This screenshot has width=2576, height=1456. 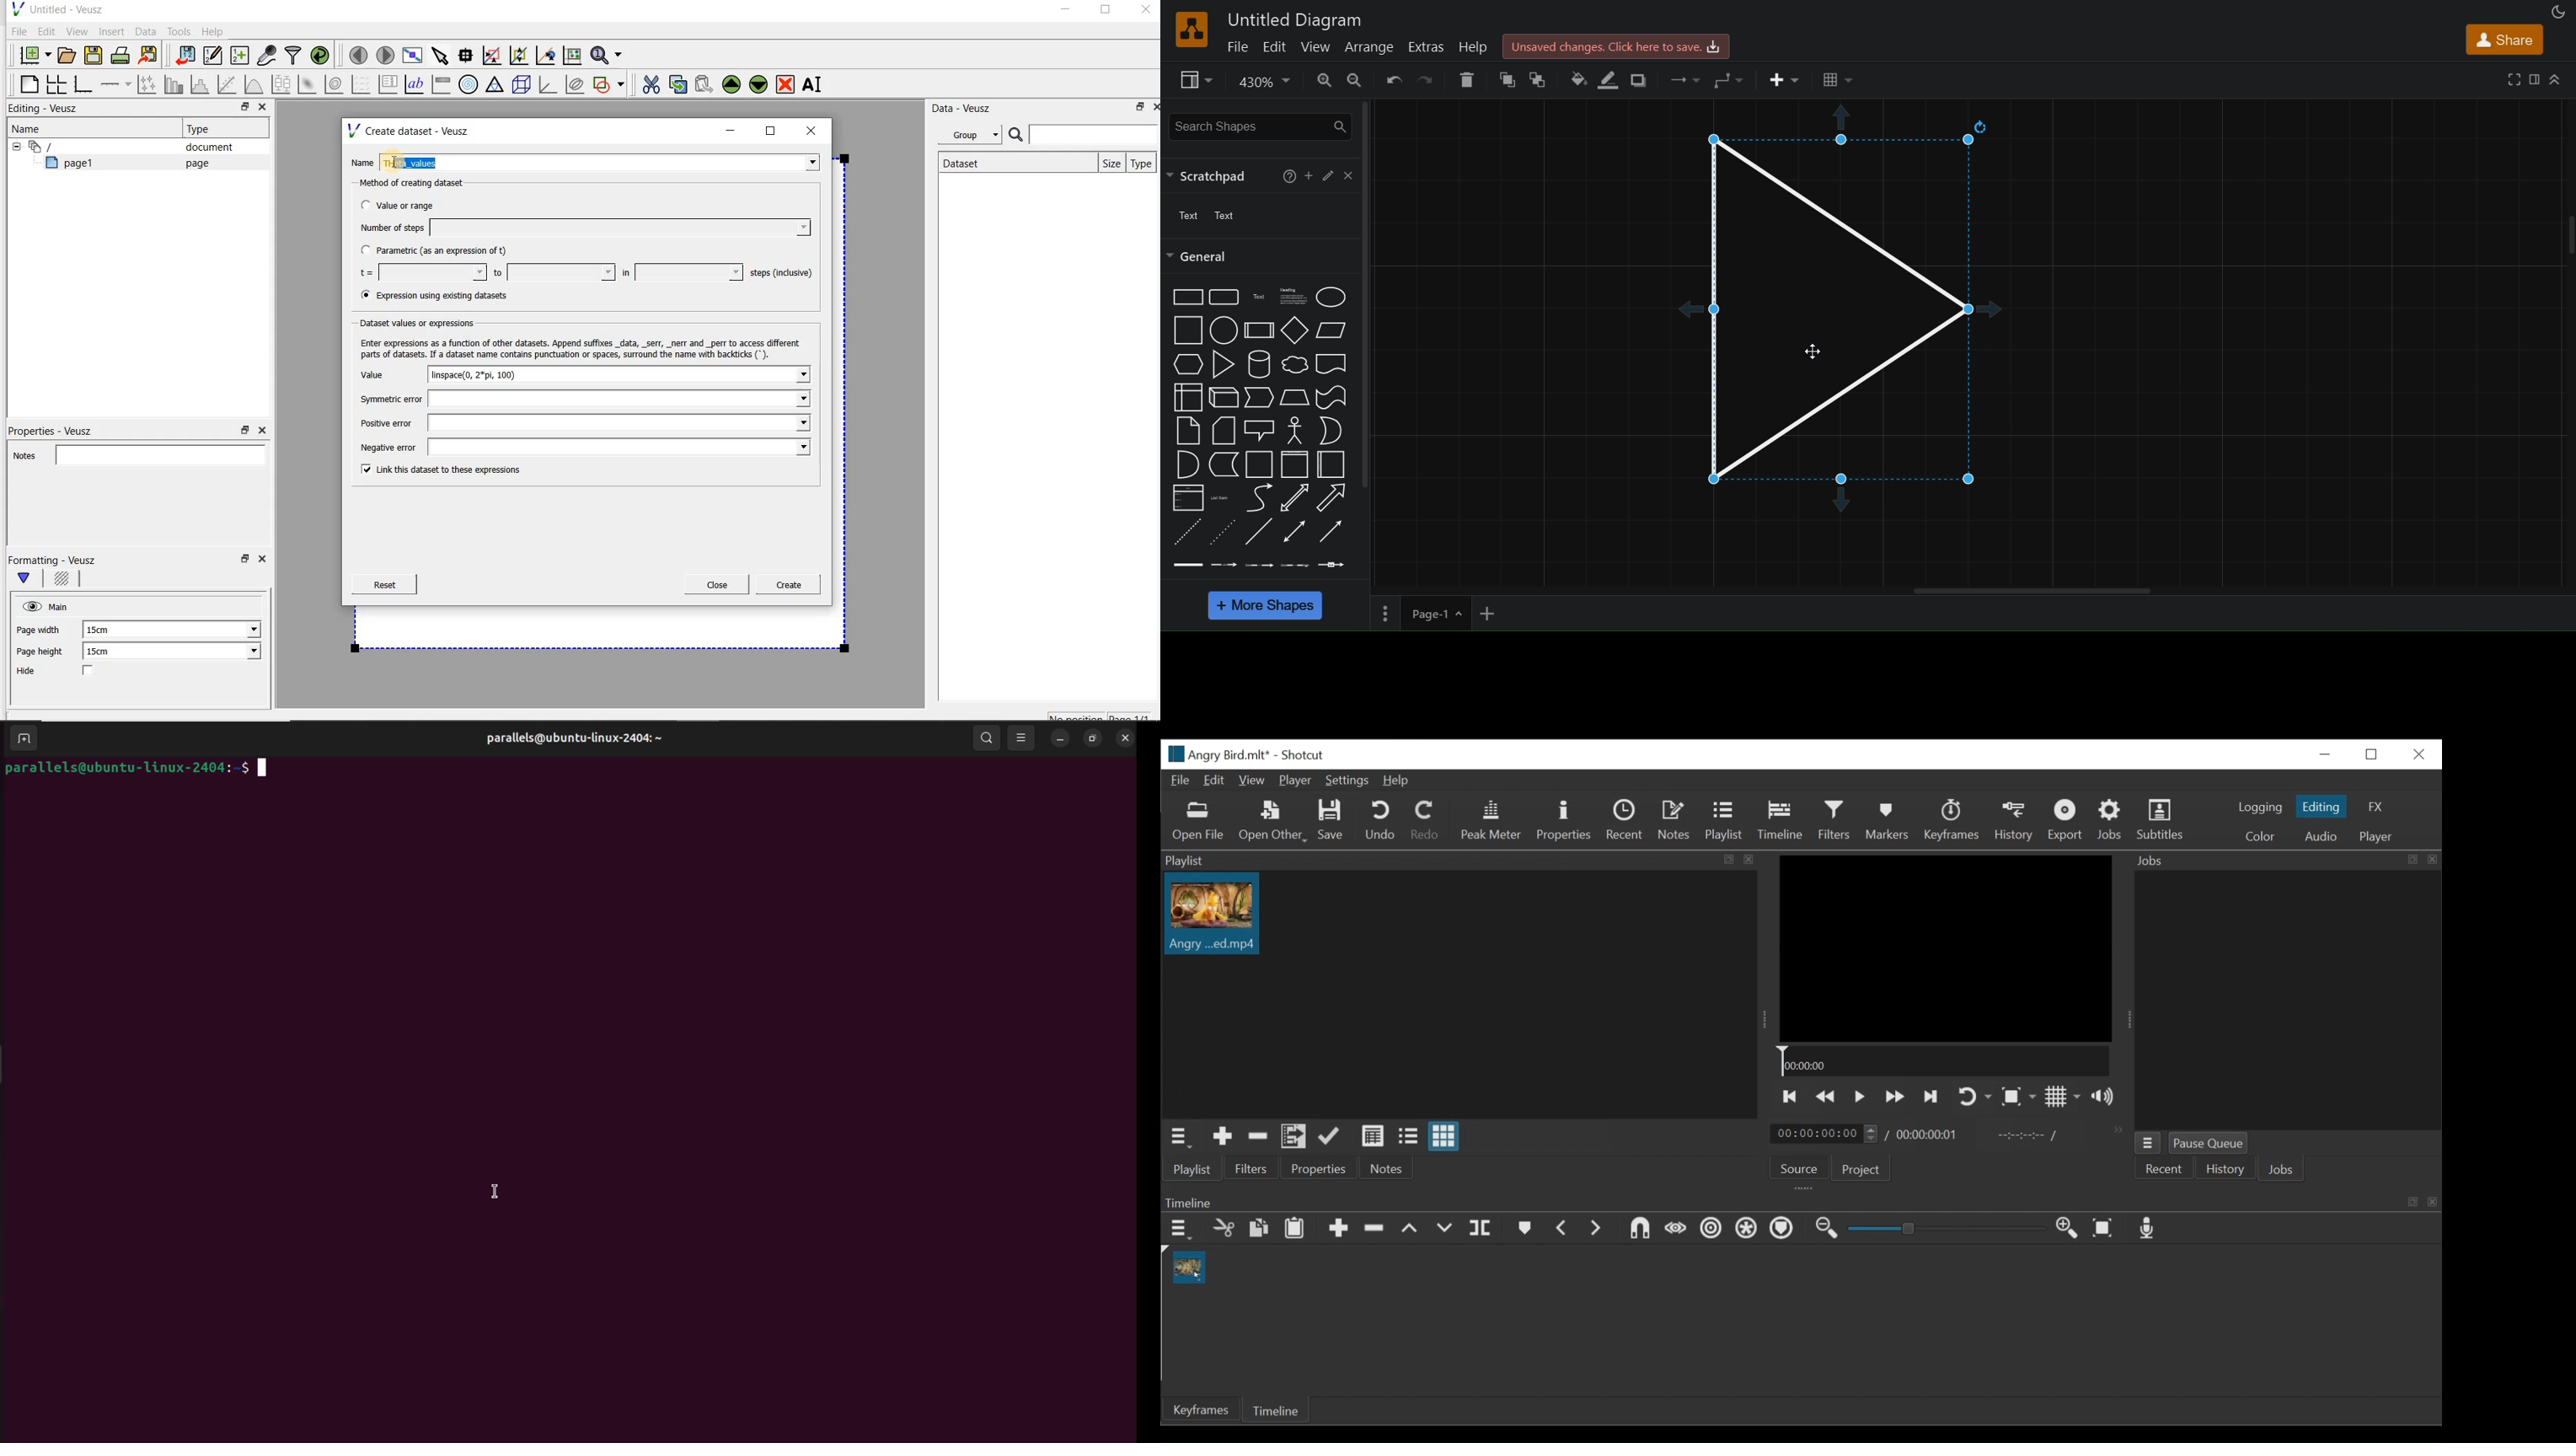 What do you see at coordinates (1425, 820) in the screenshot?
I see `Redo` at bounding box center [1425, 820].